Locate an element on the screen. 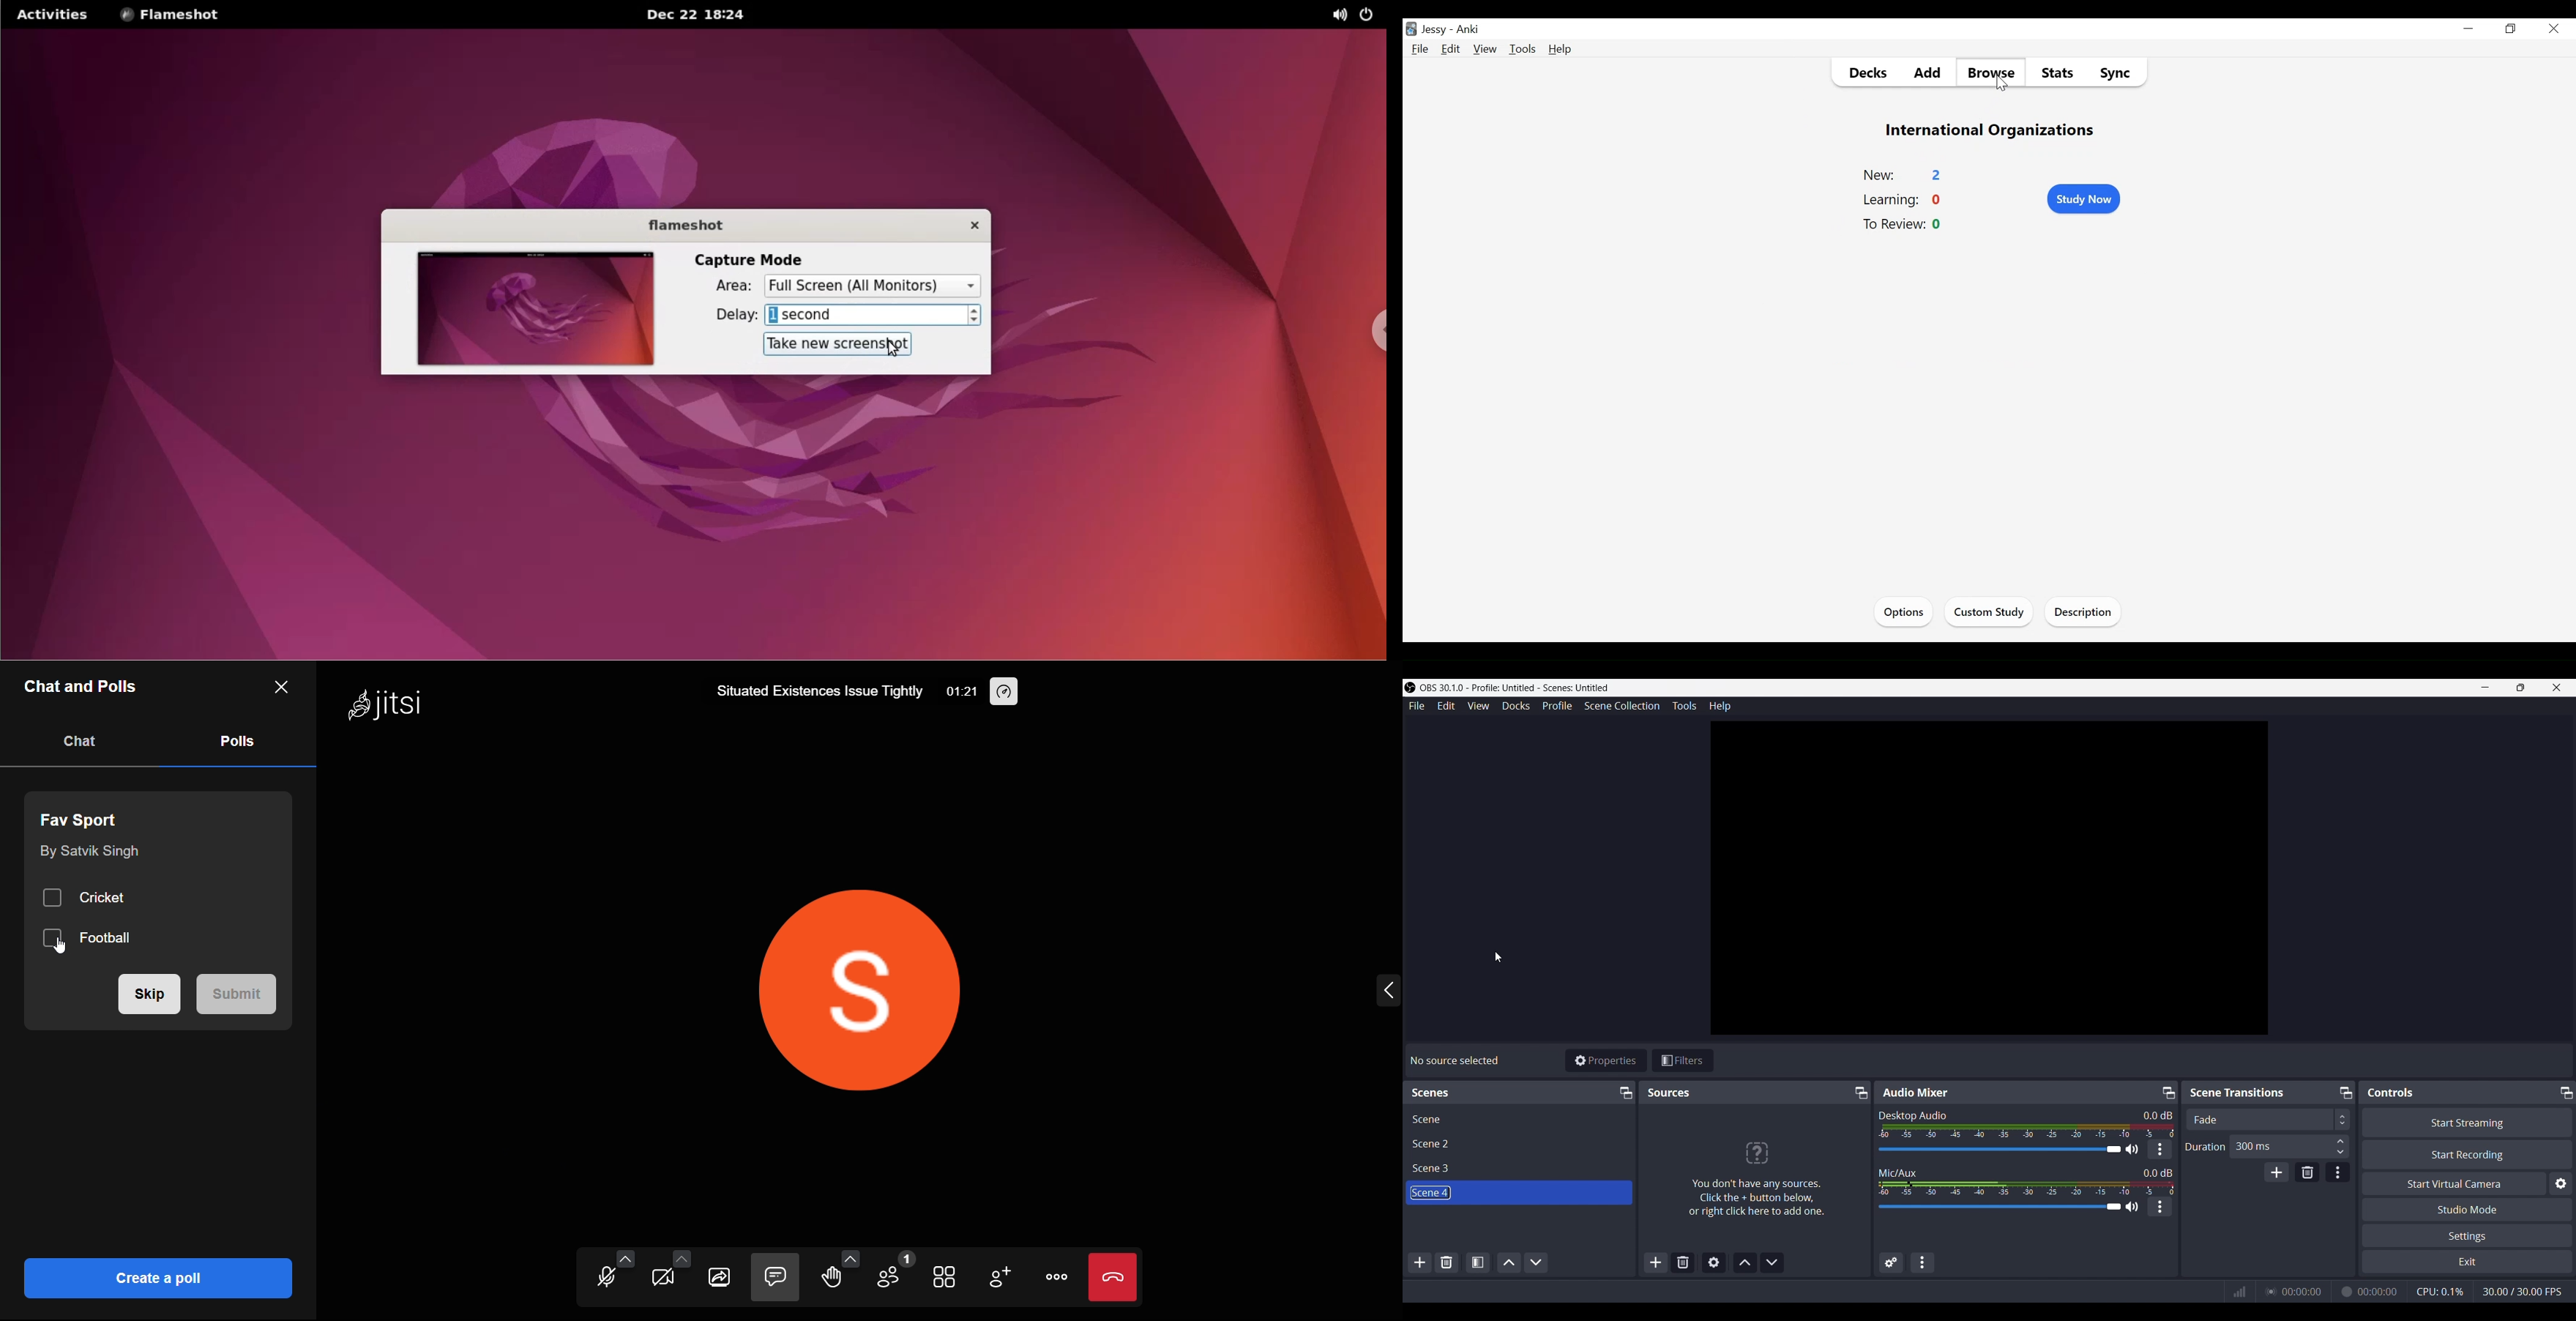 The height and width of the screenshot is (1344, 2576). No sources selected is located at coordinates (1453, 1060).